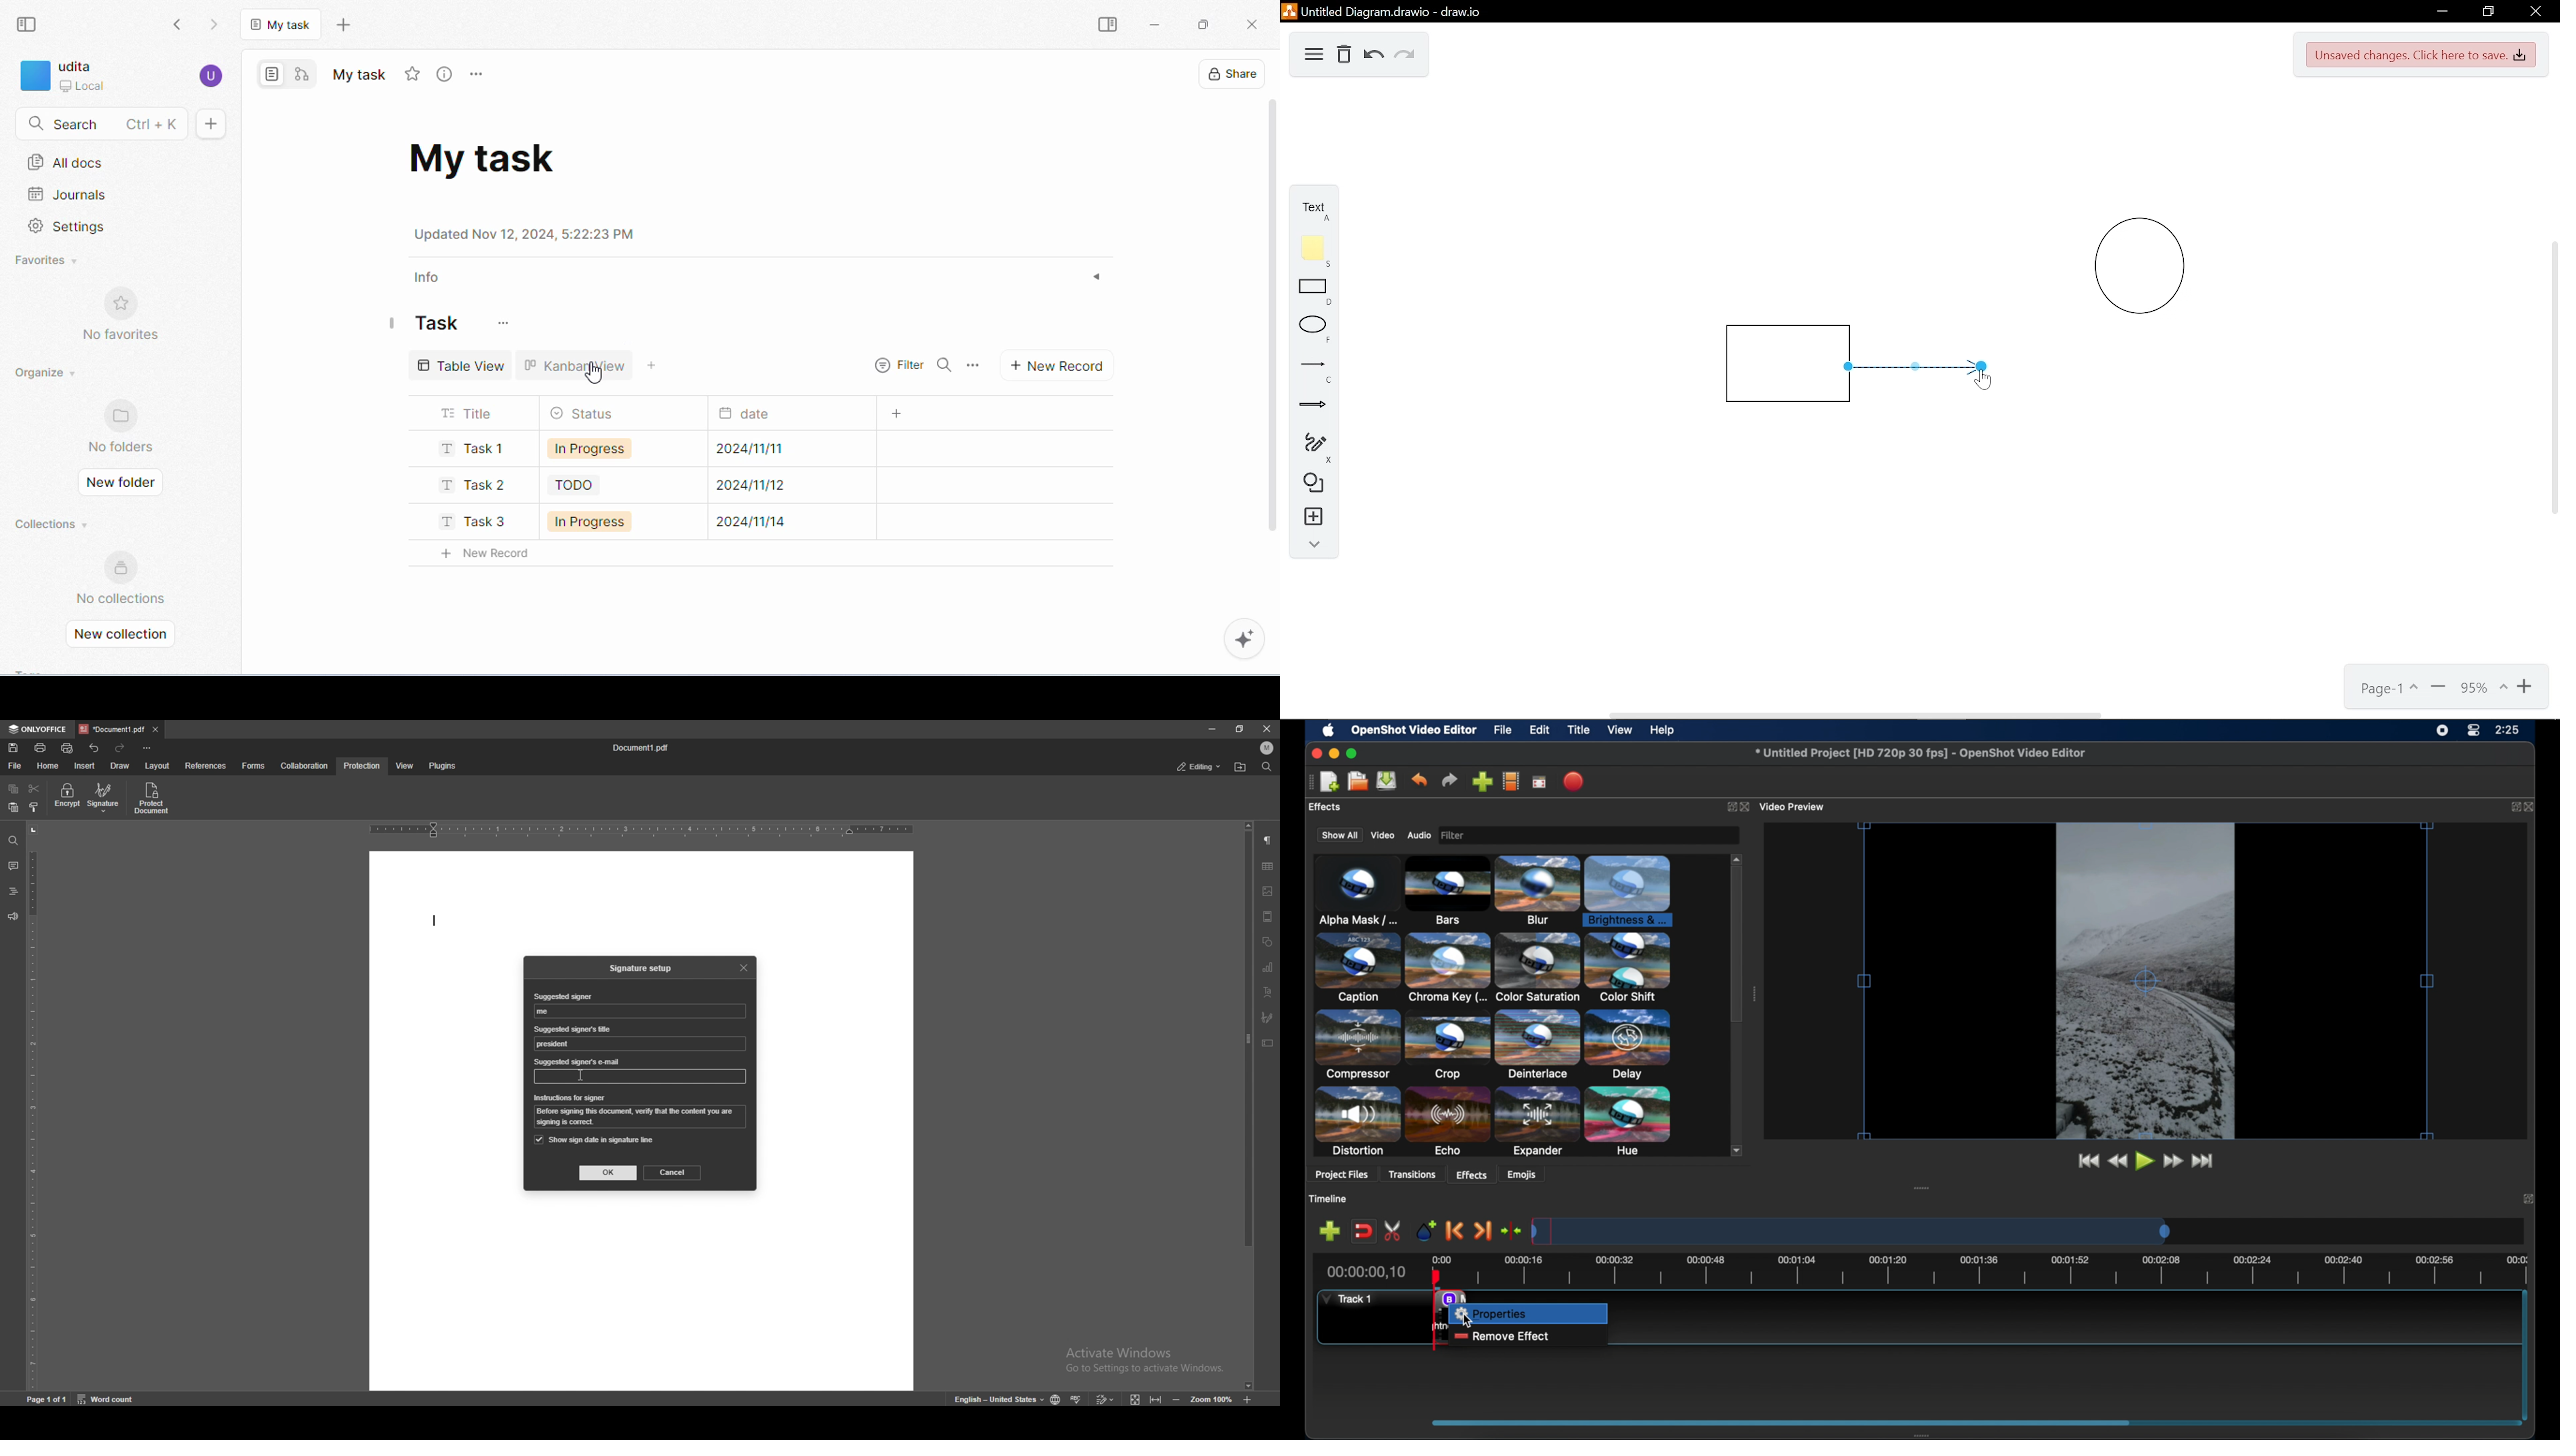  I want to click on Unsaved changes. Click here to save., so click(2420, 56).